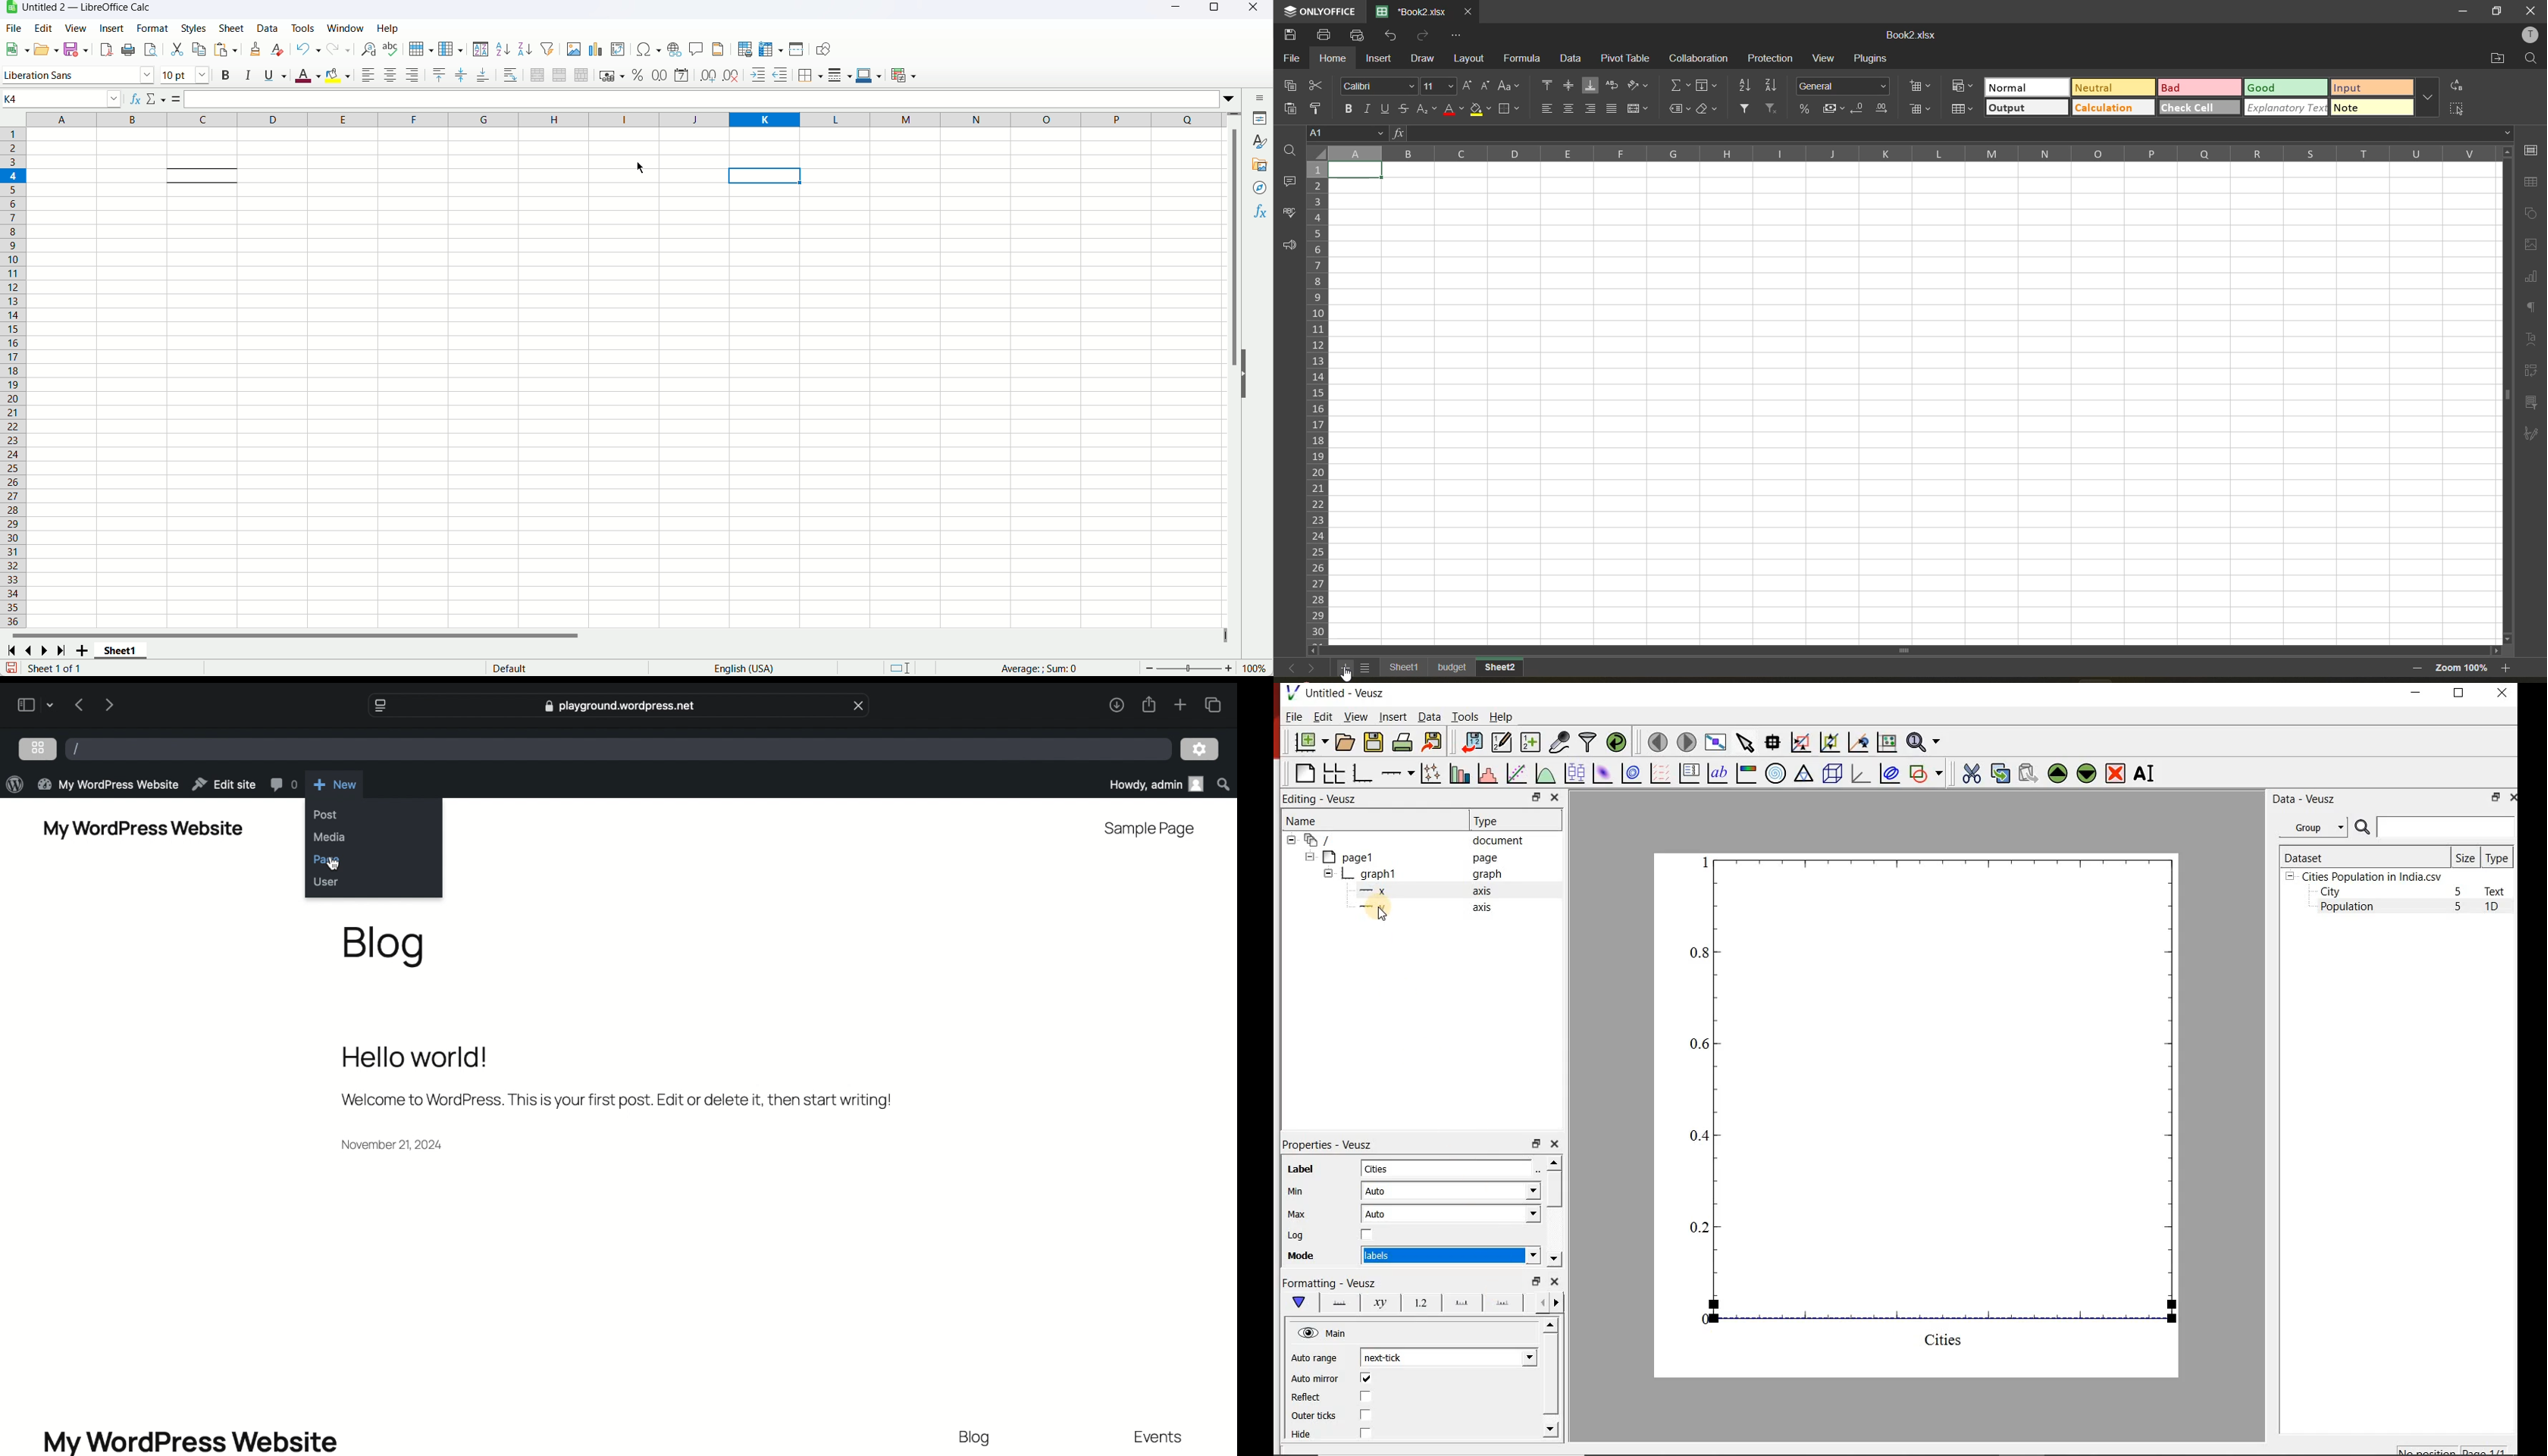  What do you see at coordinates (2532, 58) in the screenshot?
I see `find` at bounding box center [2532, 58].